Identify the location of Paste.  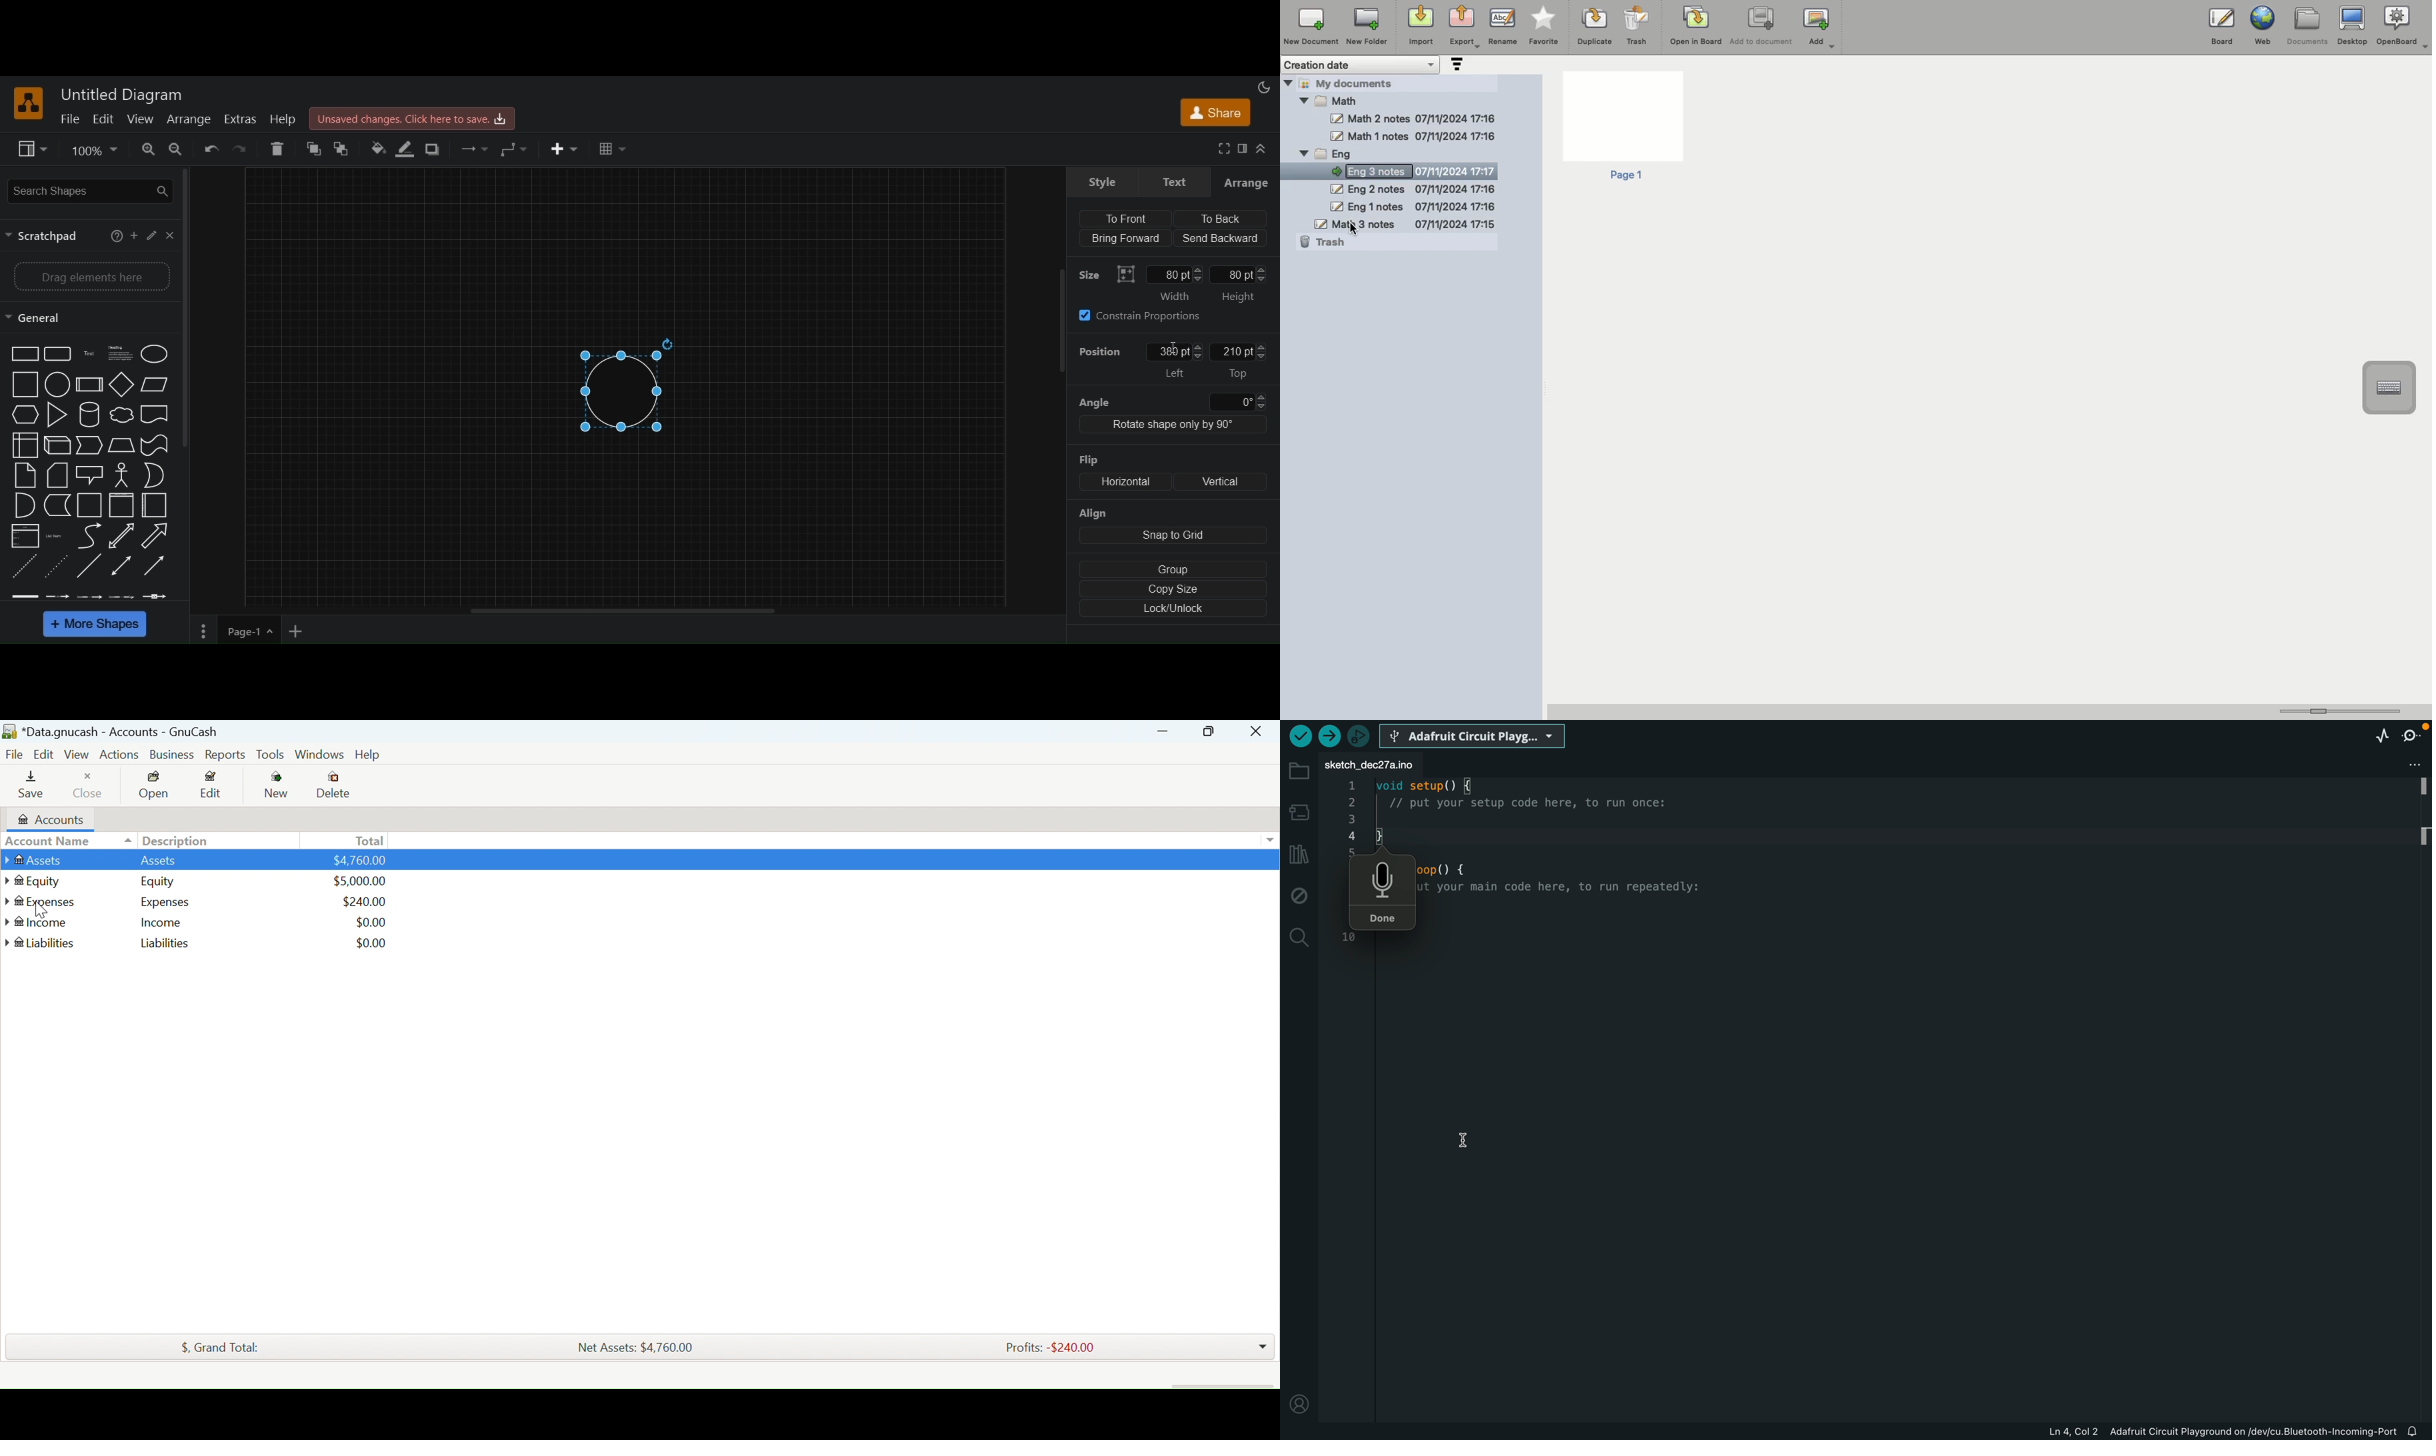
(58, 475).